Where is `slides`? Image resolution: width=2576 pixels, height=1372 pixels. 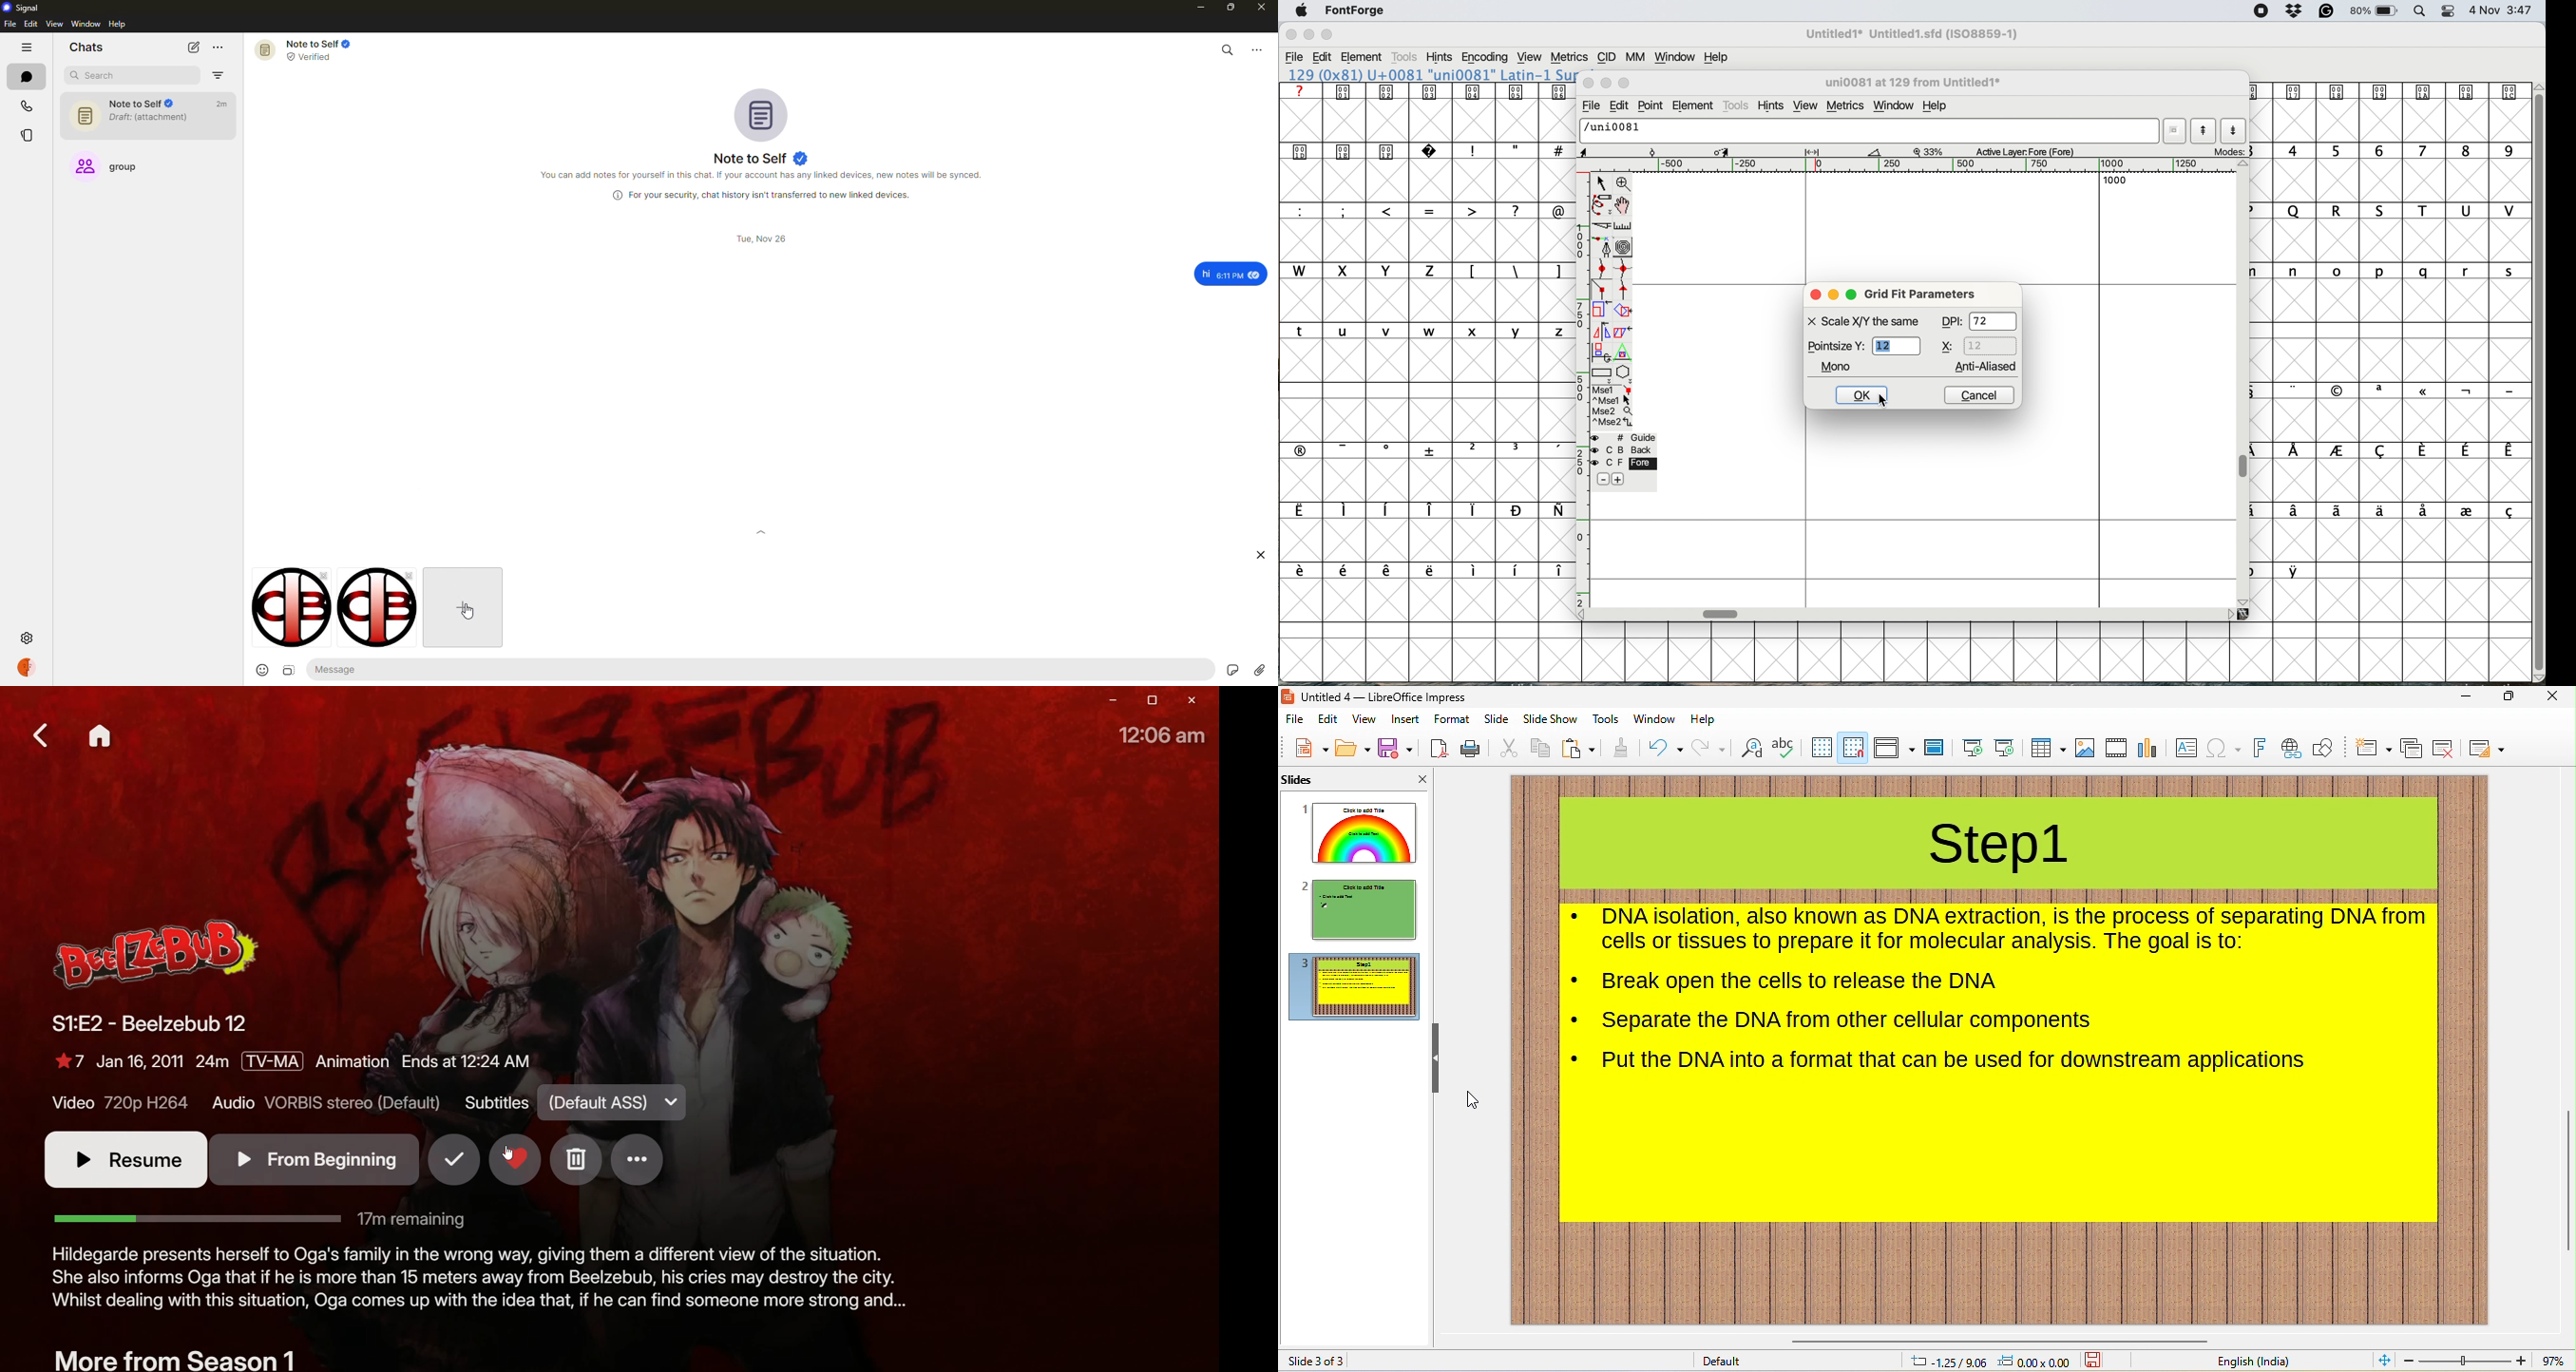
slides is located at coordinates (1322, 781).